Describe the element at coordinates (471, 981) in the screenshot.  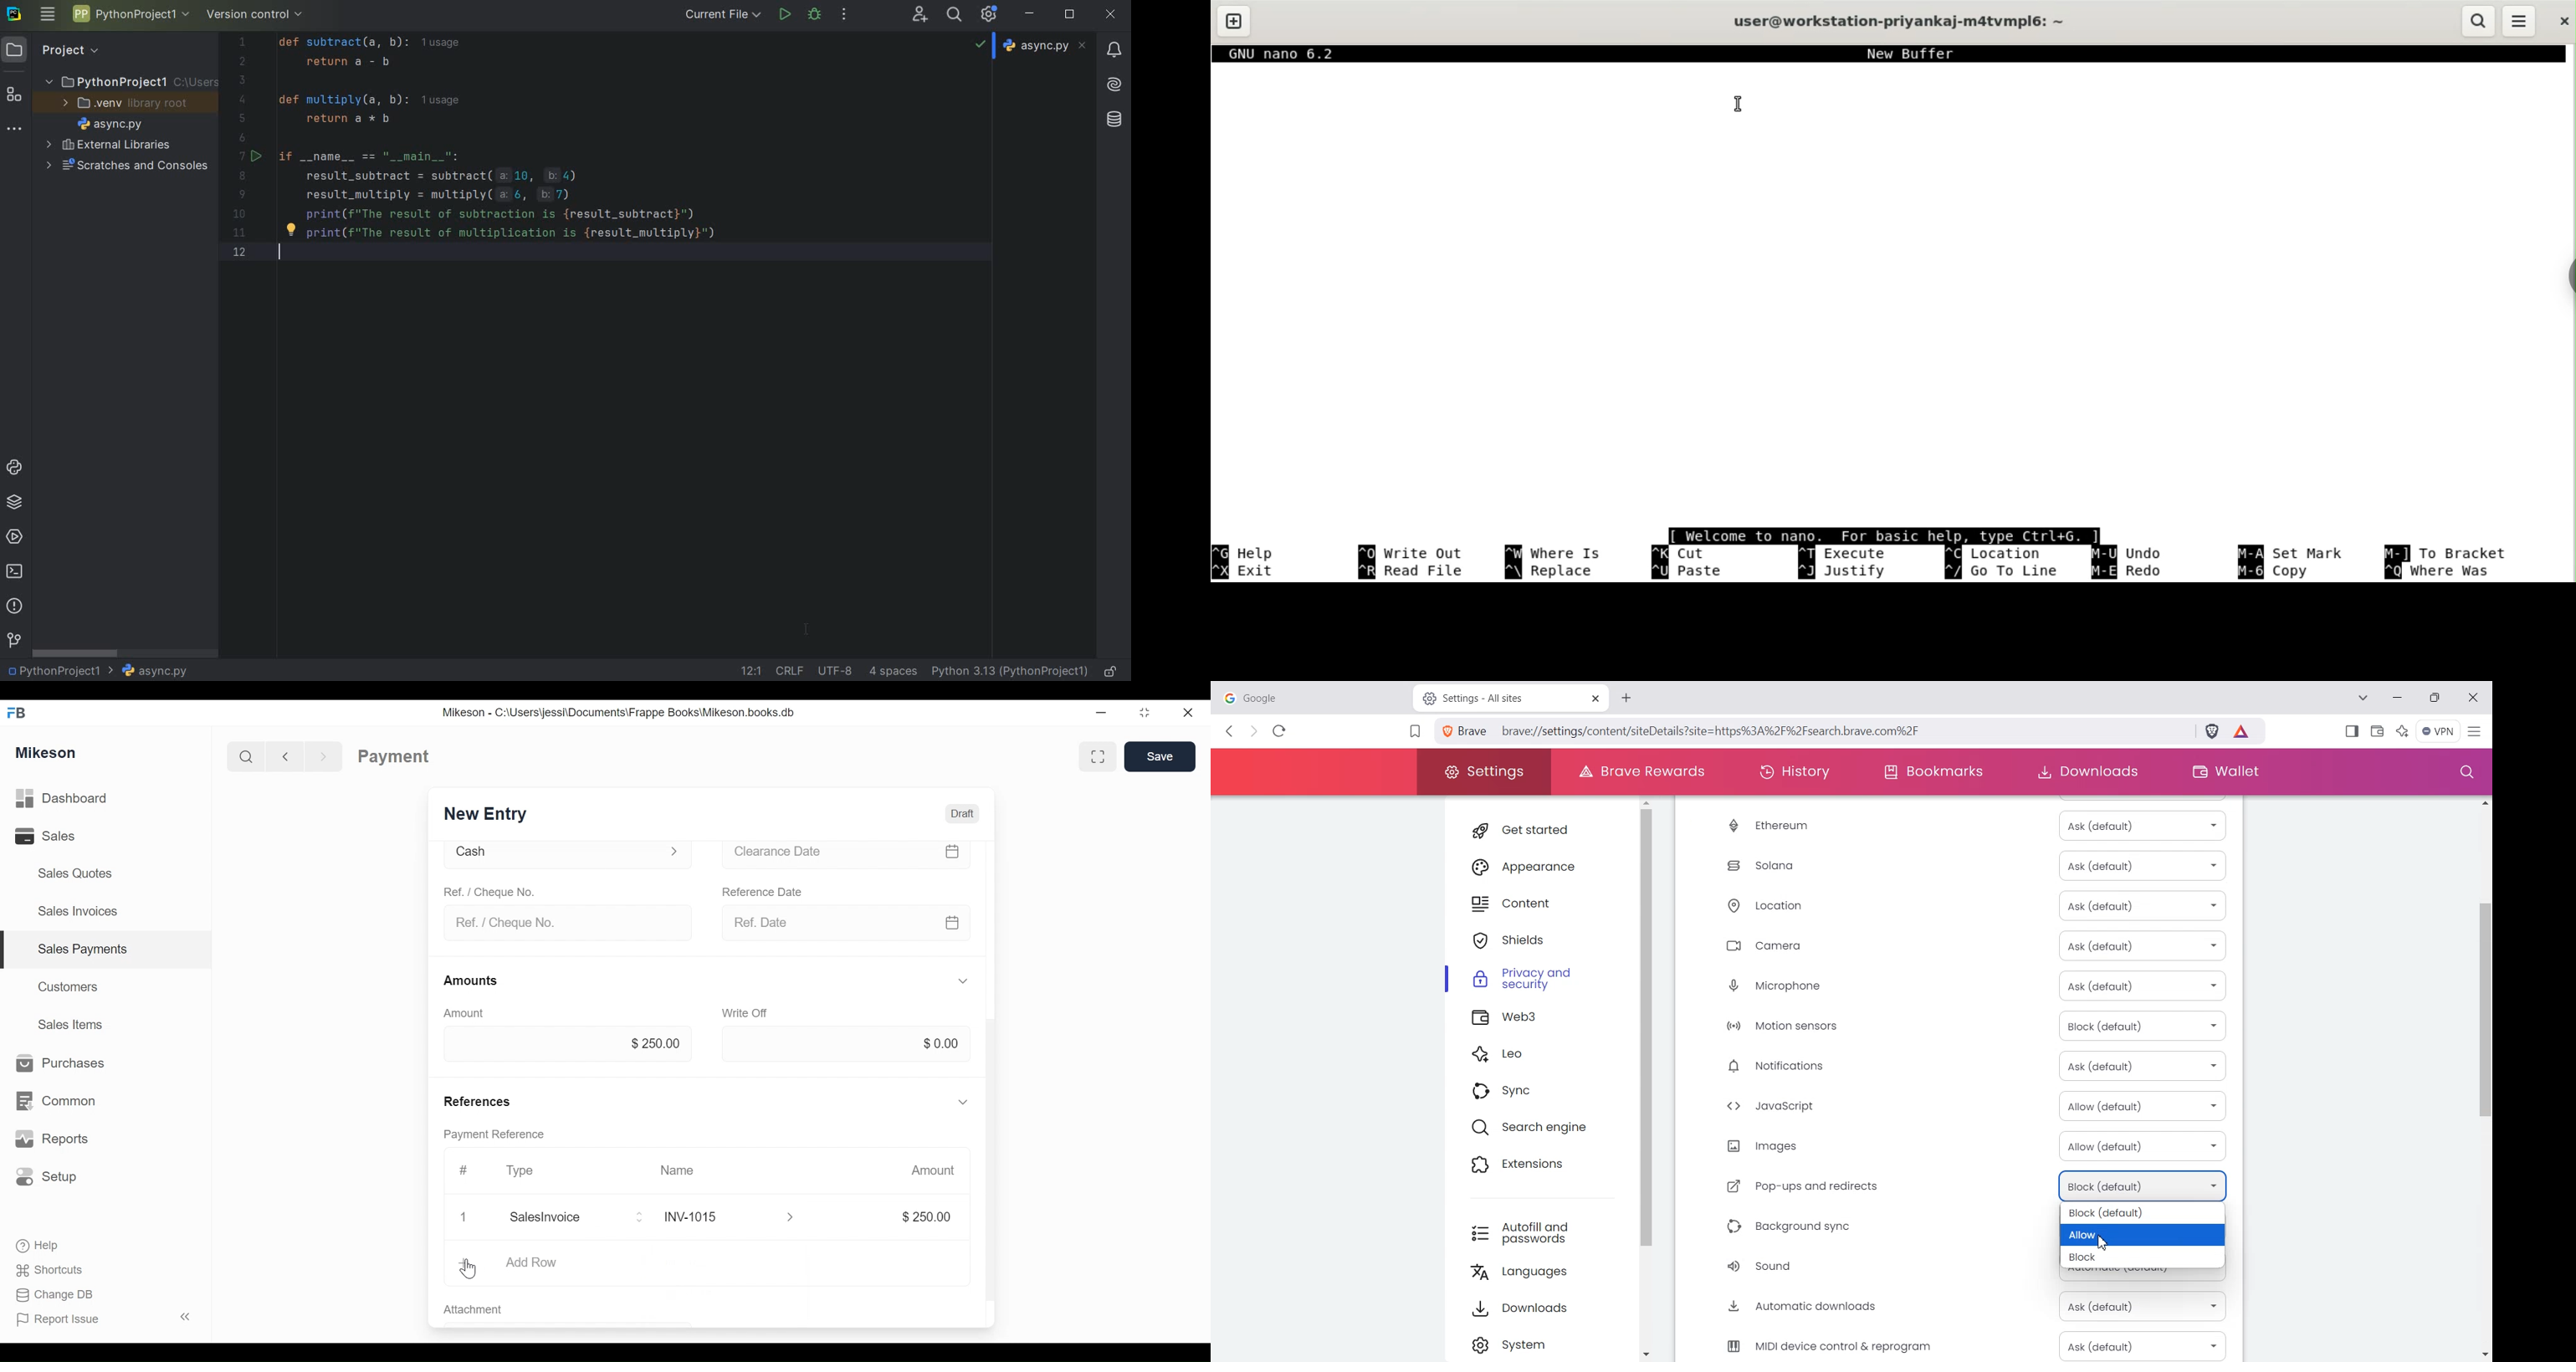
I see `Amounts` at that location.